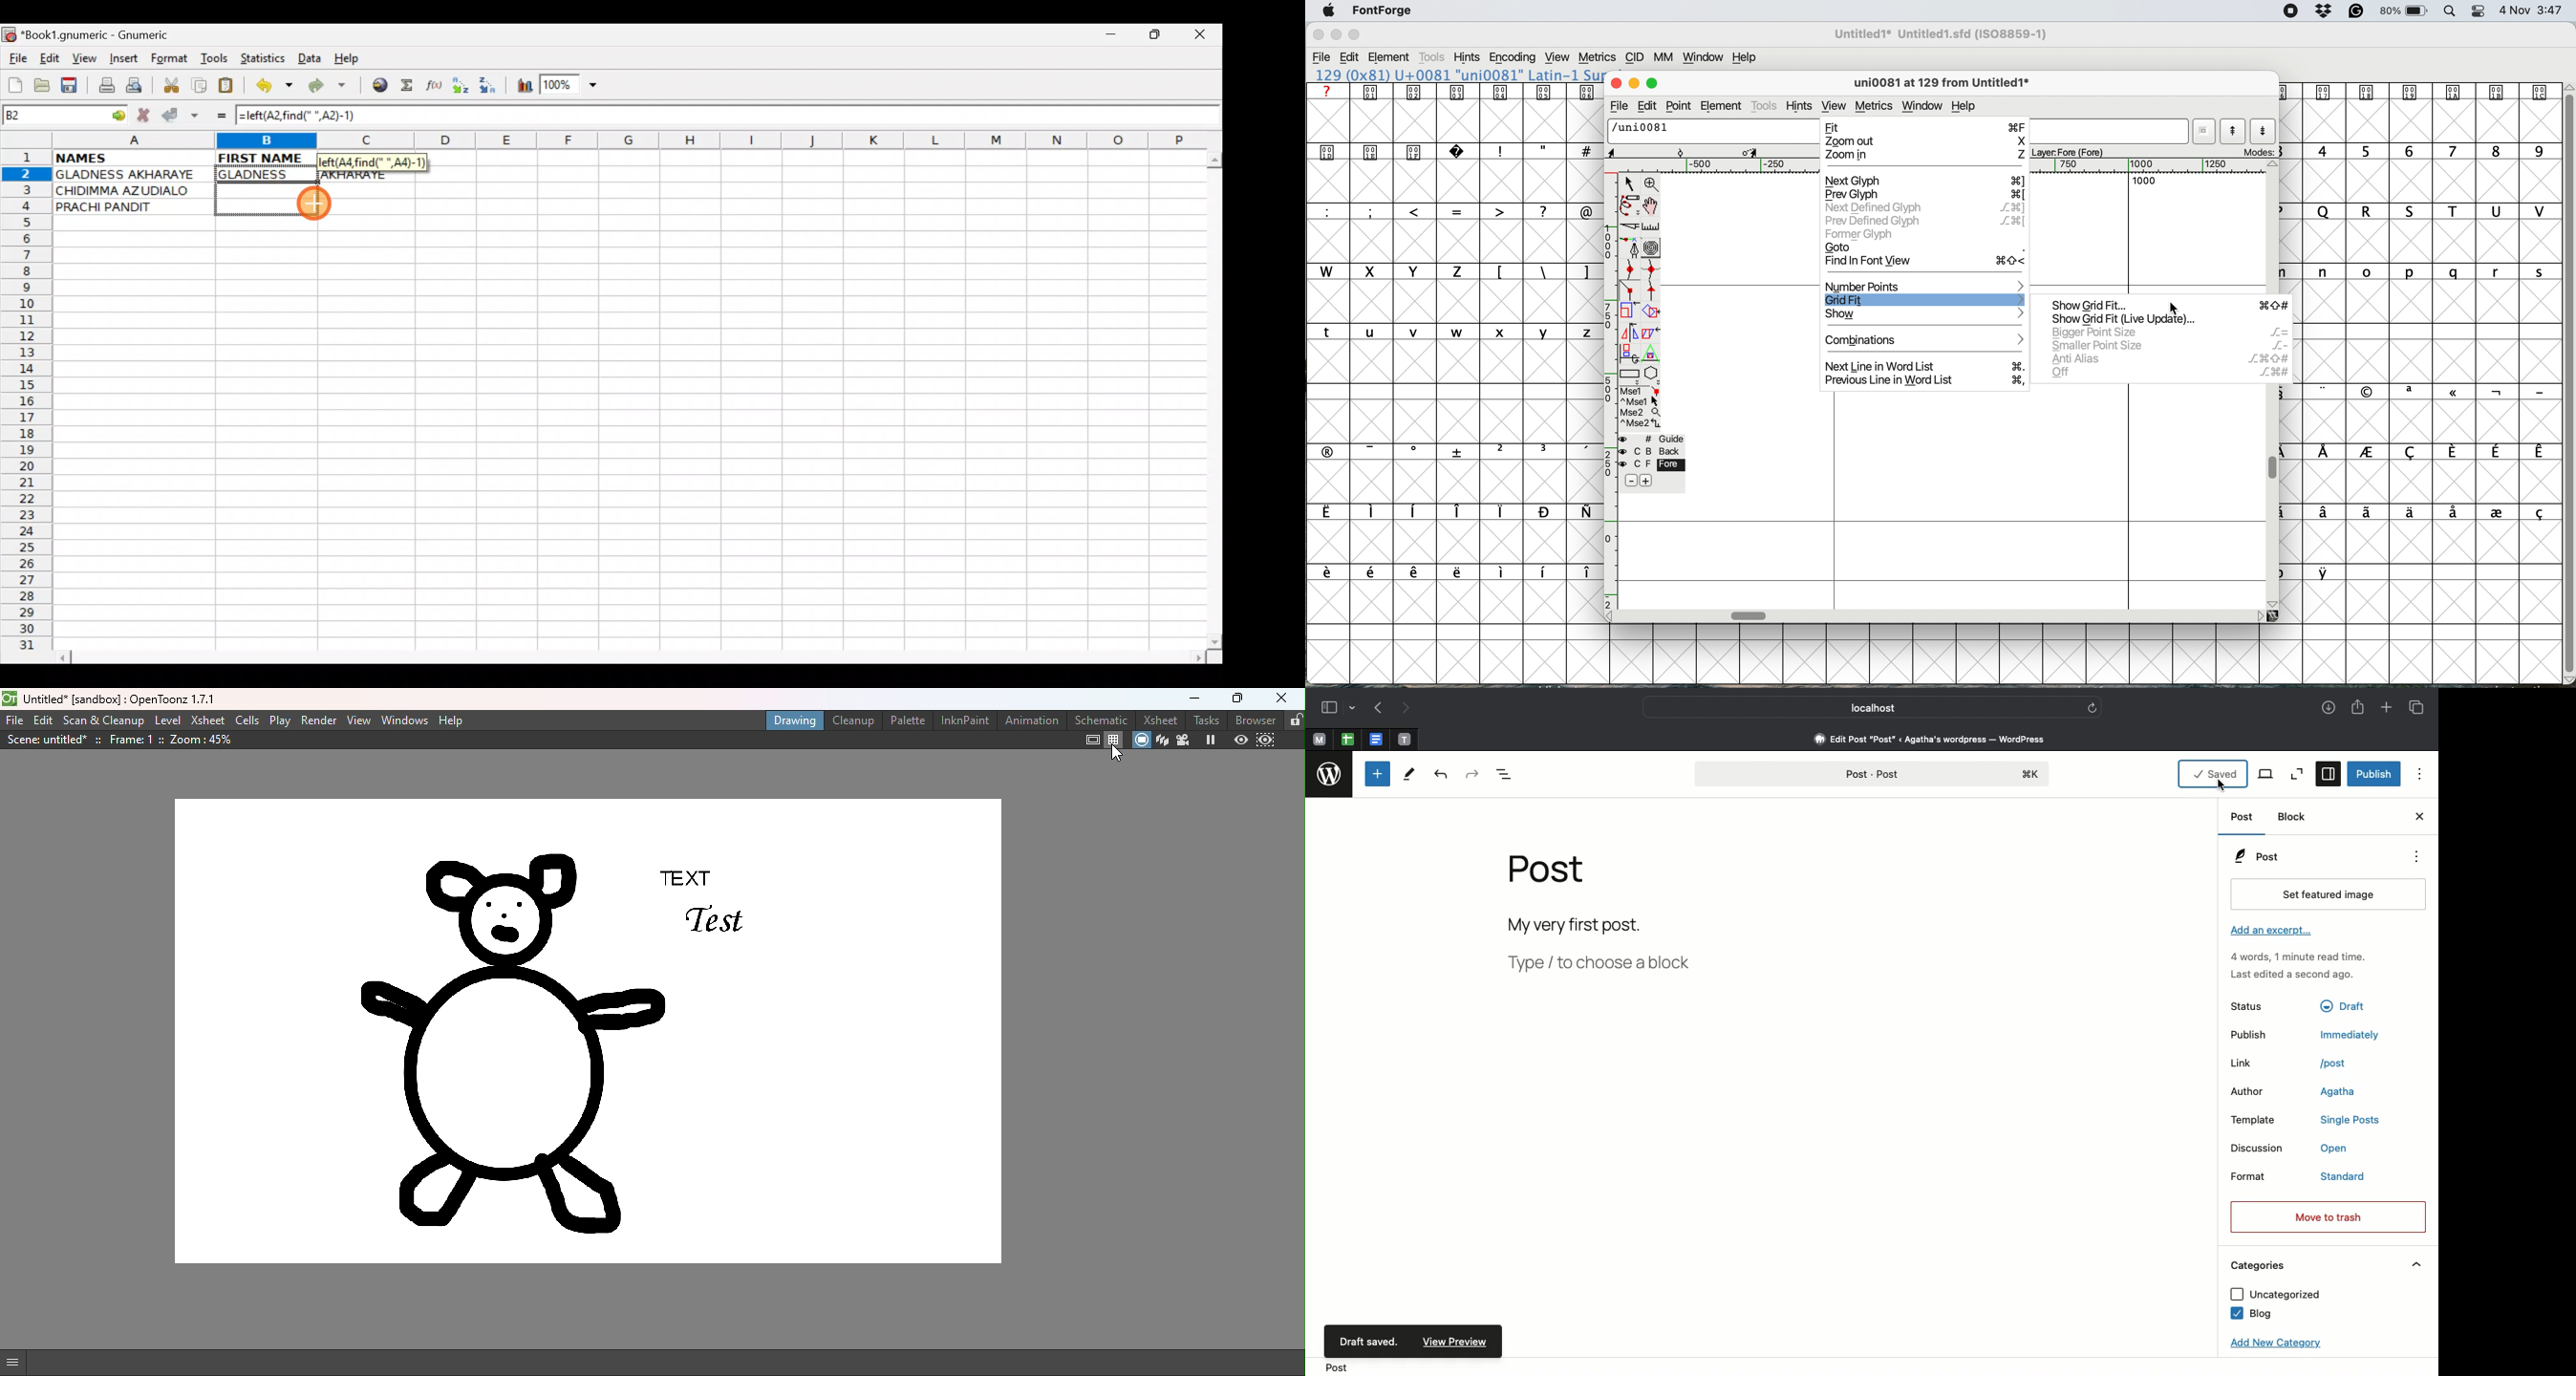  I want to click on Format, so click(172, 60).